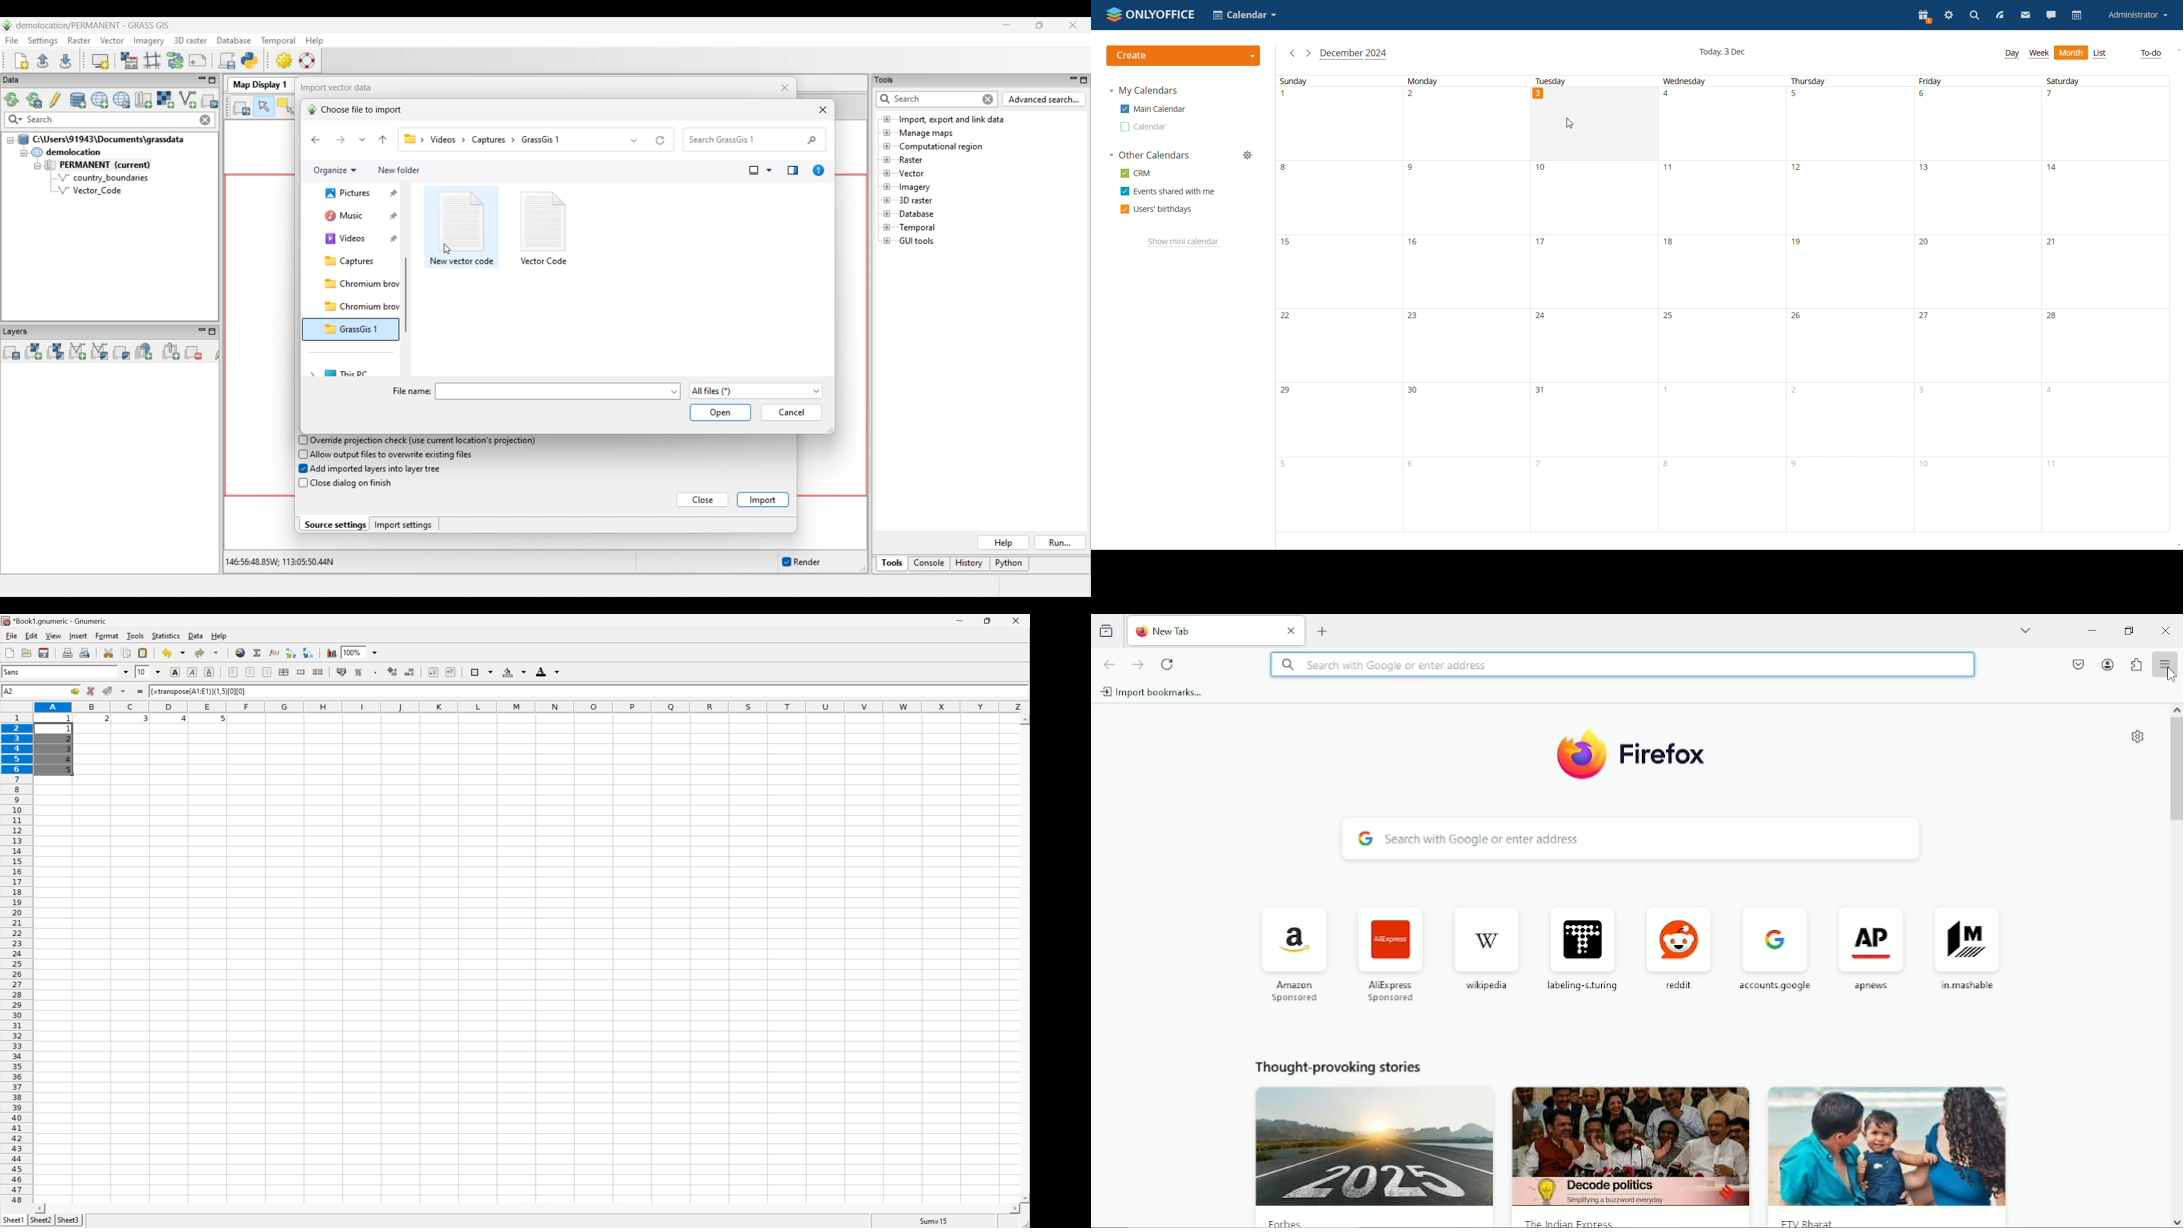 The height and width of the screenshot is (1232, 2184). I want to click on open application menu, so click(2167, 665).